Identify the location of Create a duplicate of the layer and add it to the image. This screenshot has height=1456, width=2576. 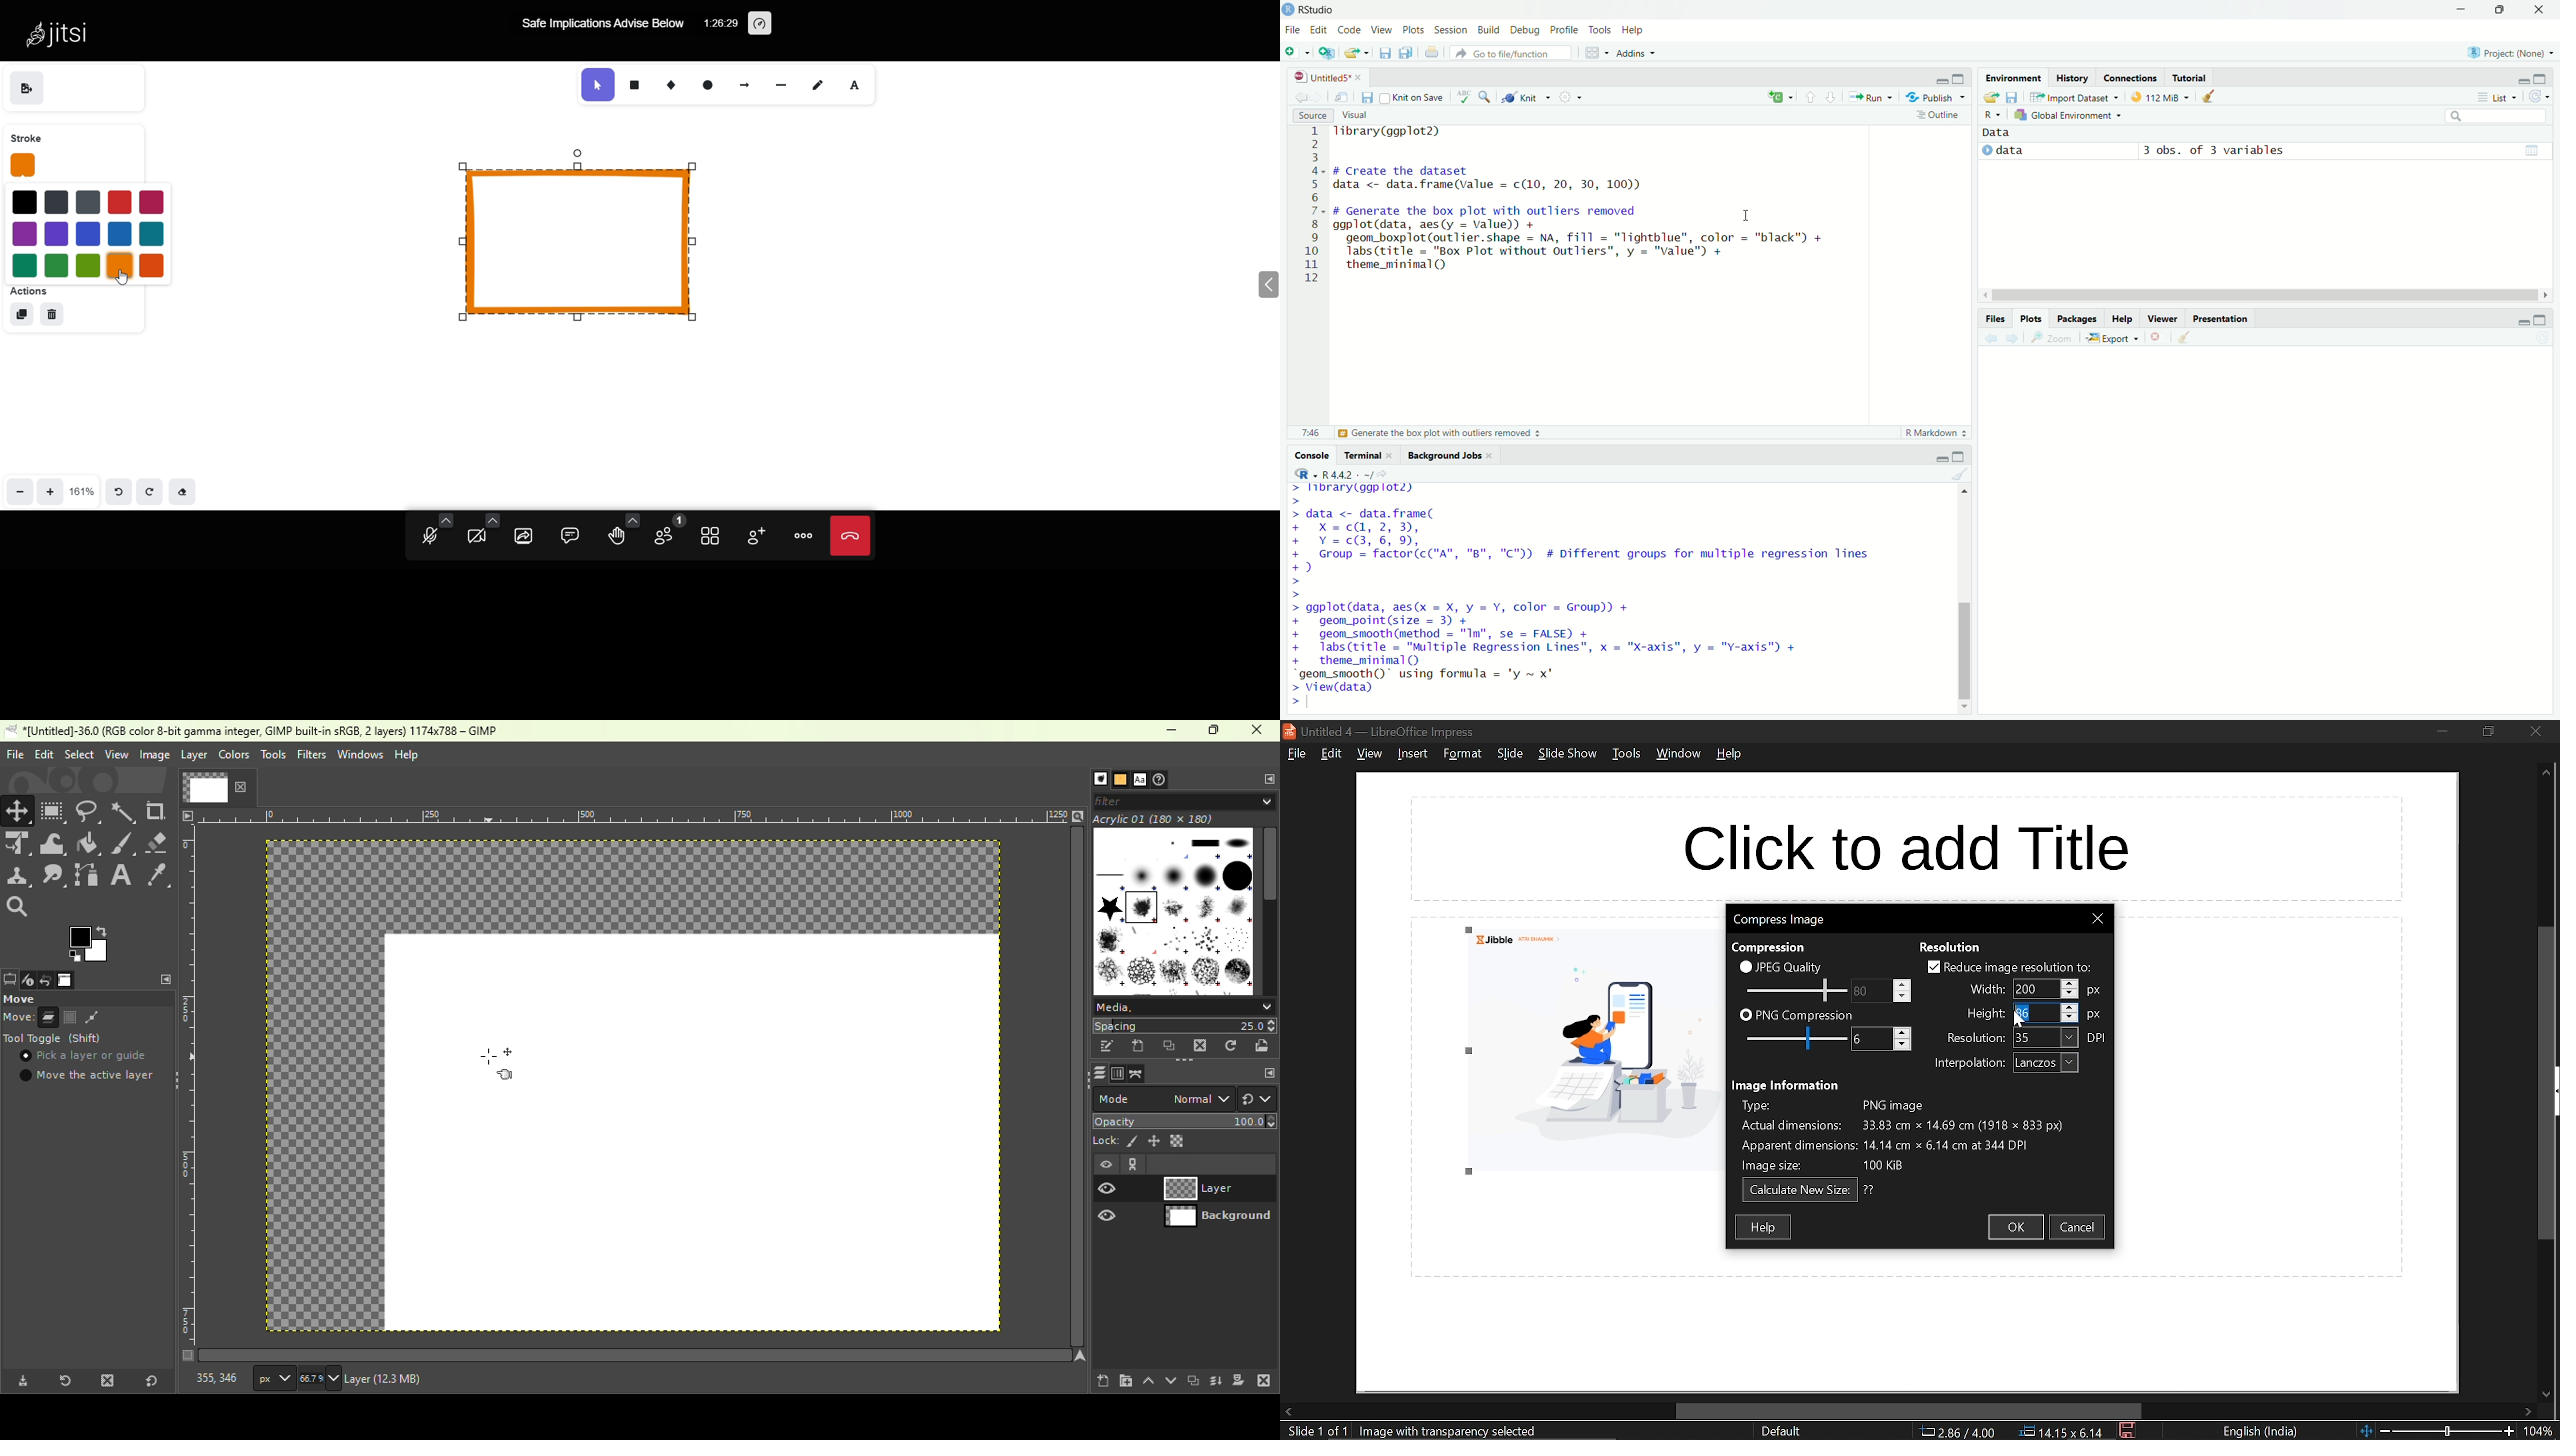
(1192, 1381).